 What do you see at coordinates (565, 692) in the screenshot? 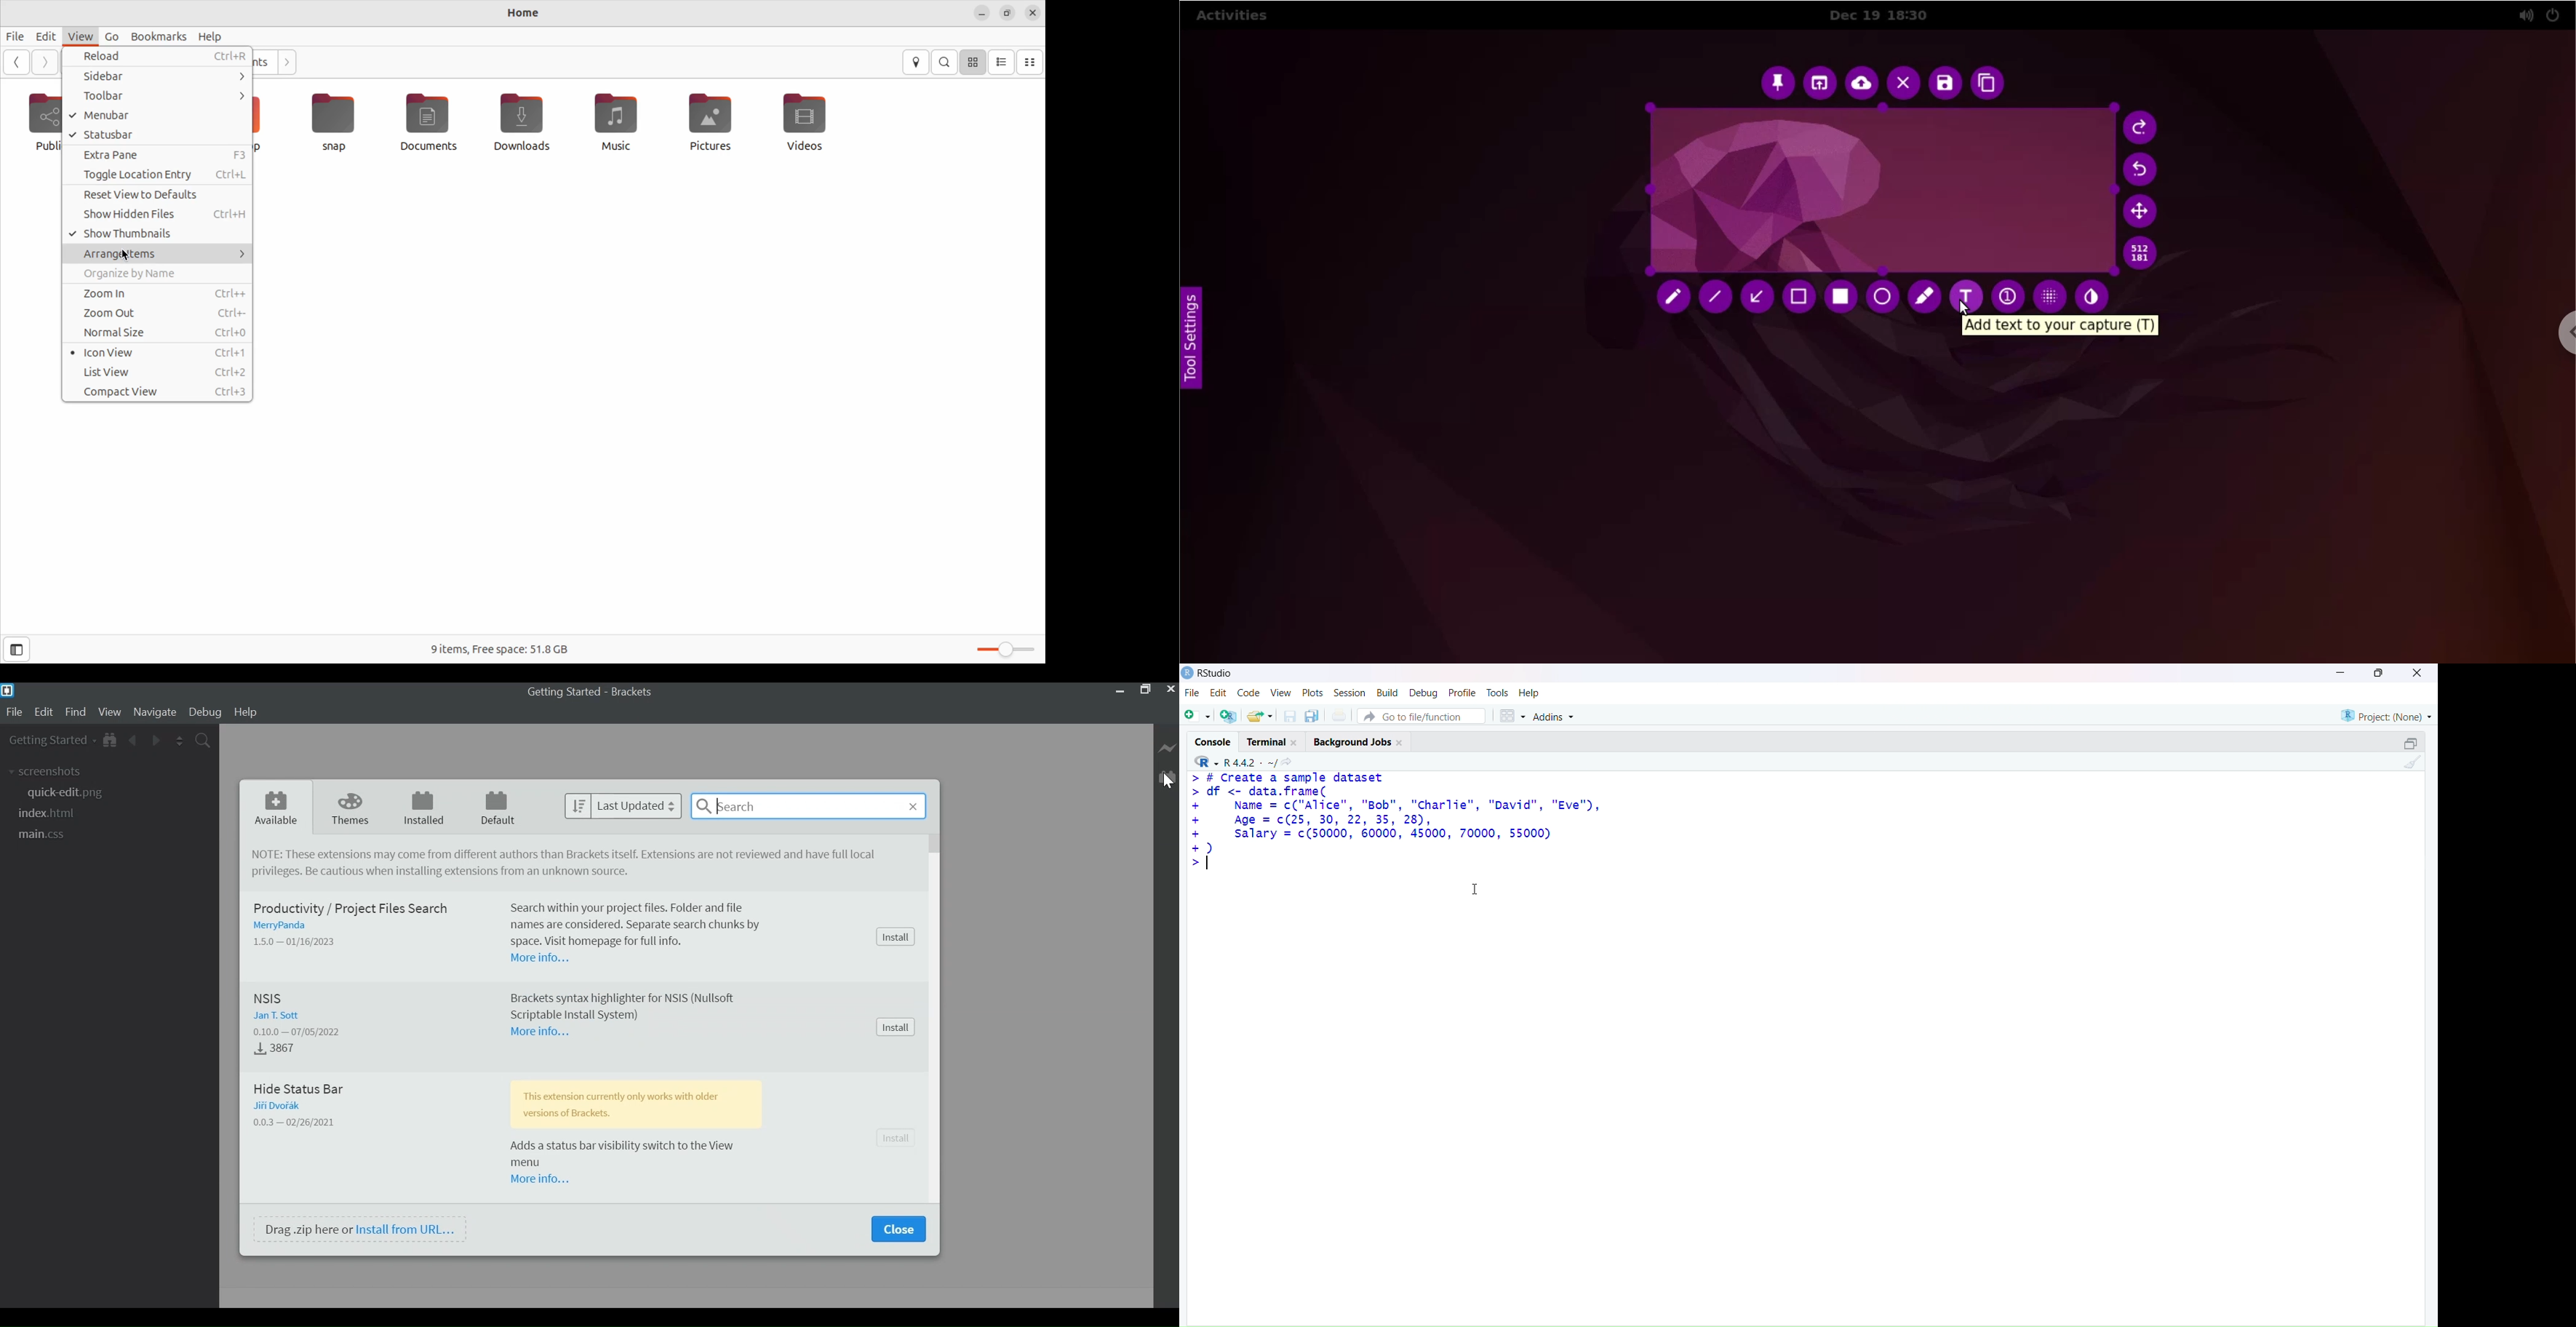
I see `Getting Started - Brackets` at bounding box center [565, 692].